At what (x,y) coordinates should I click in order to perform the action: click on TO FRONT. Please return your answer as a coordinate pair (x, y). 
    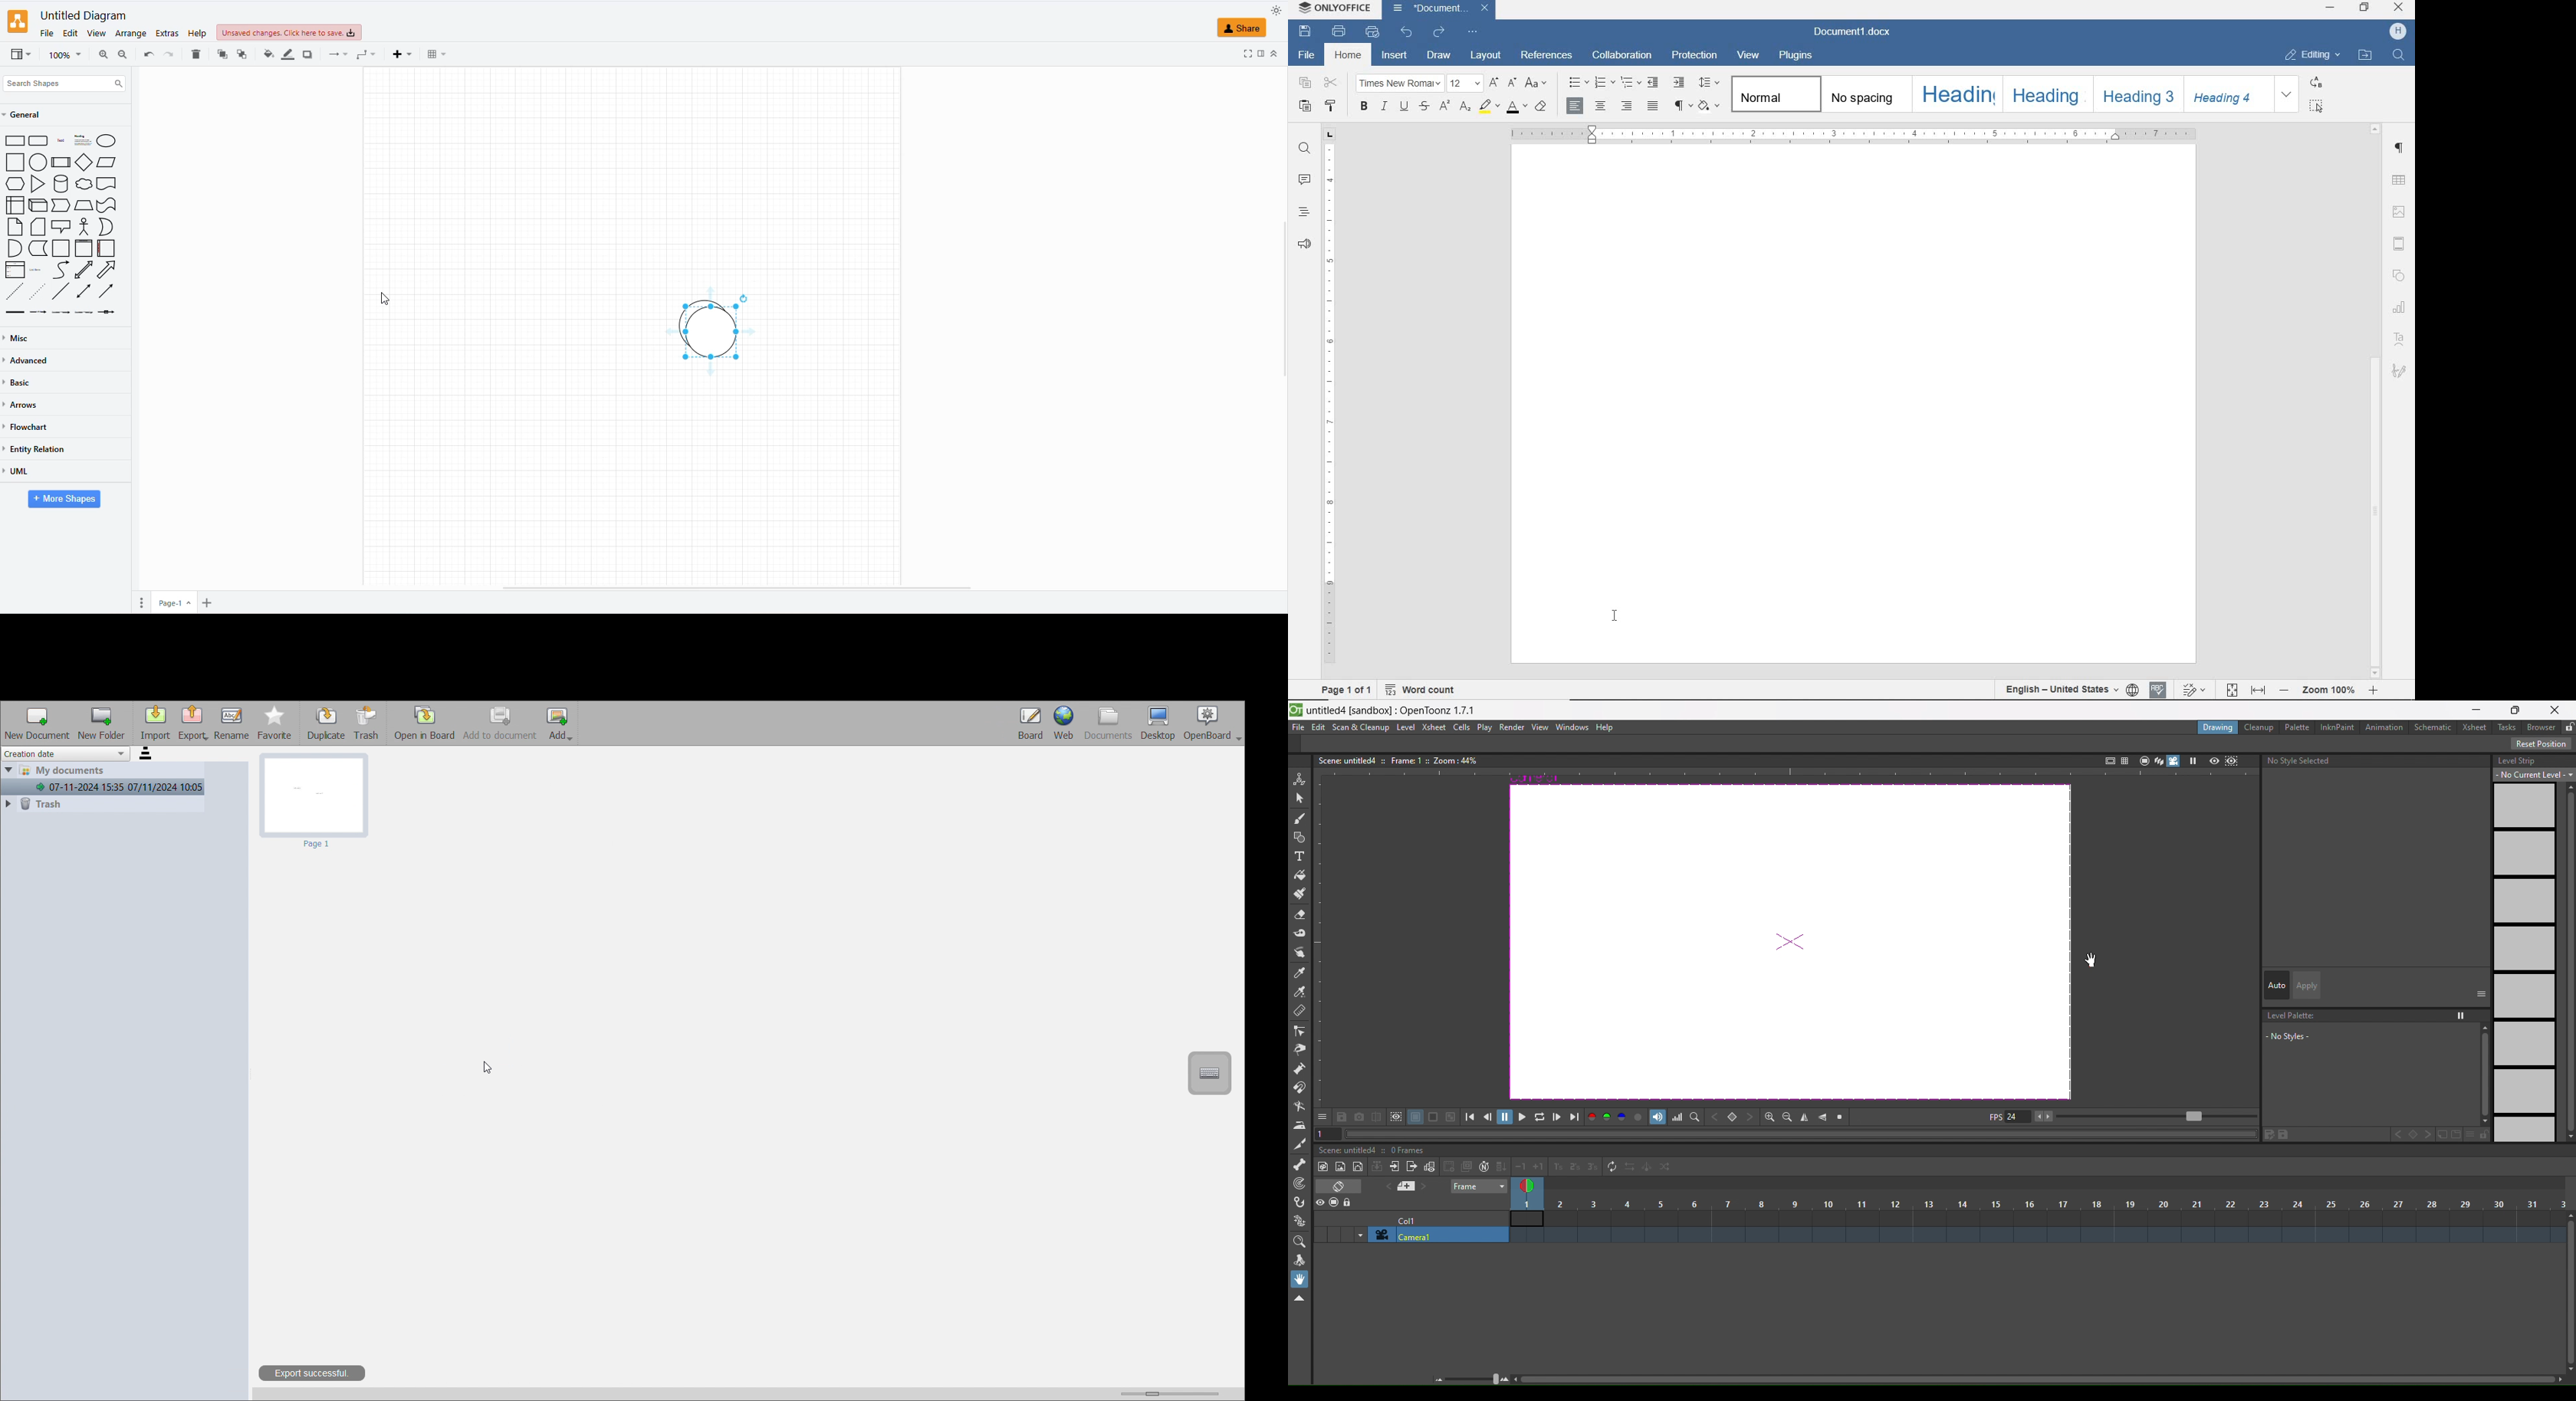
    Looking at the image, I should click on (220, 54).